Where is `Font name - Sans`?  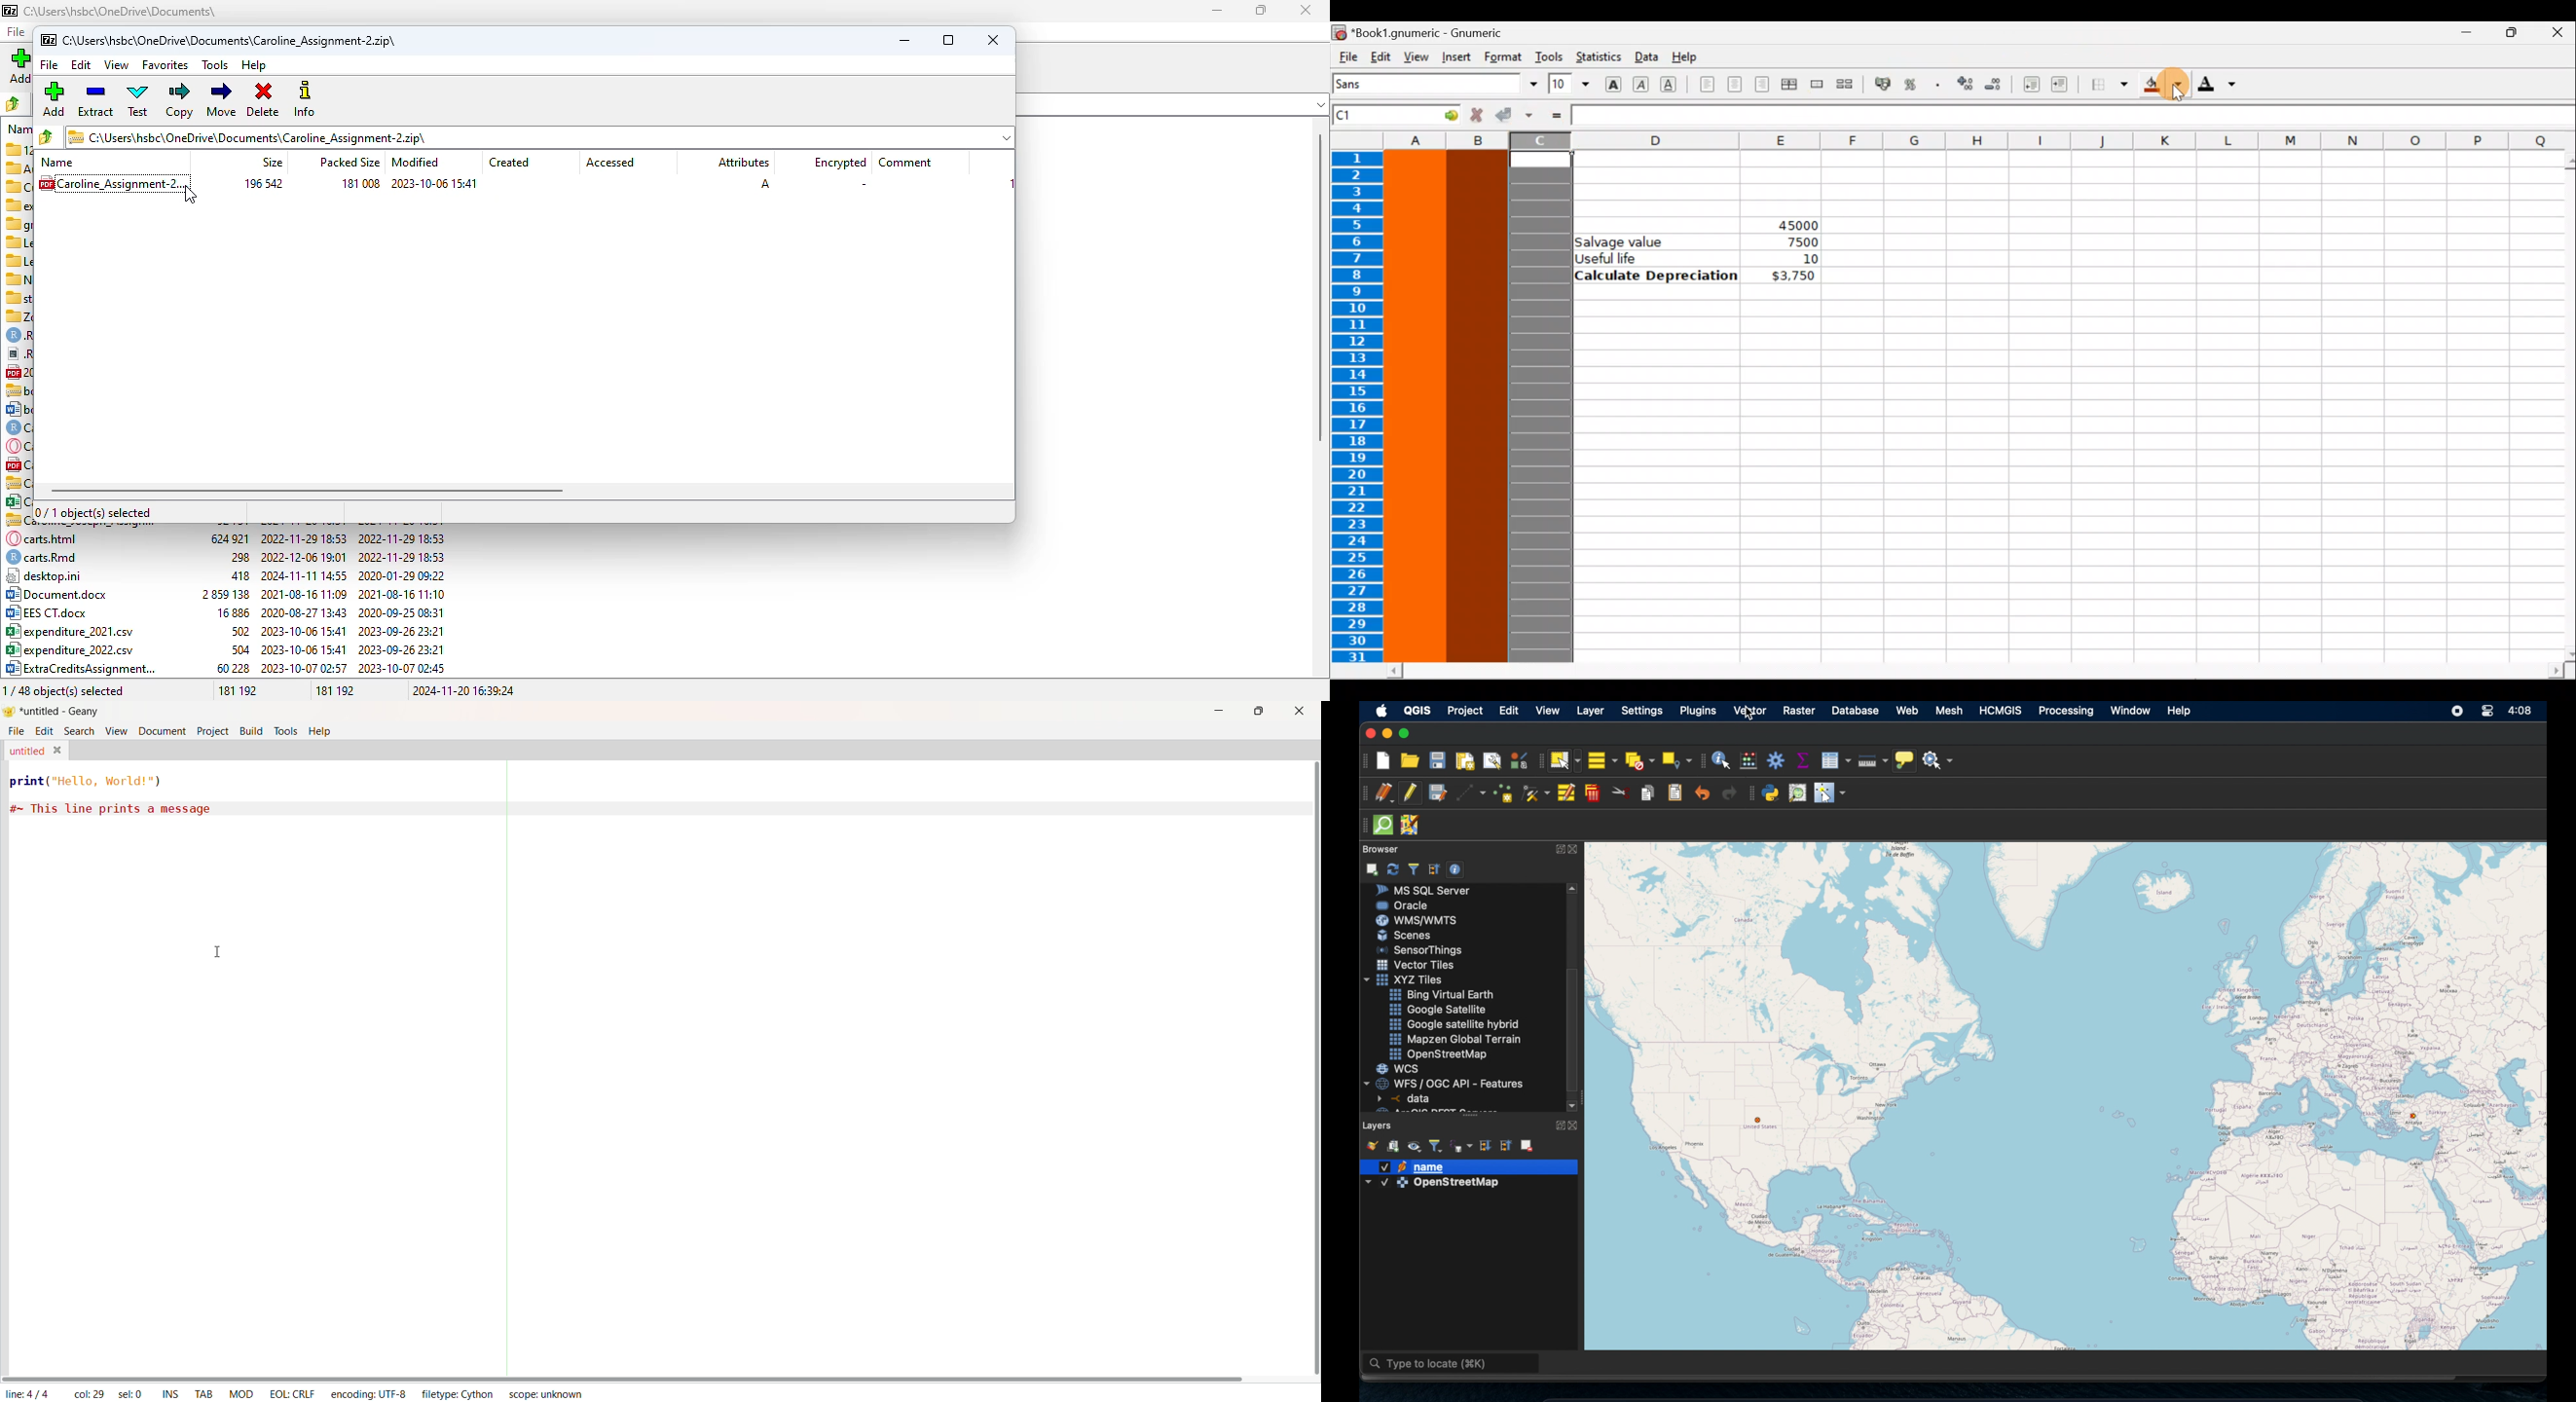 Font name - Sans is located at coordinates (1432, 84).